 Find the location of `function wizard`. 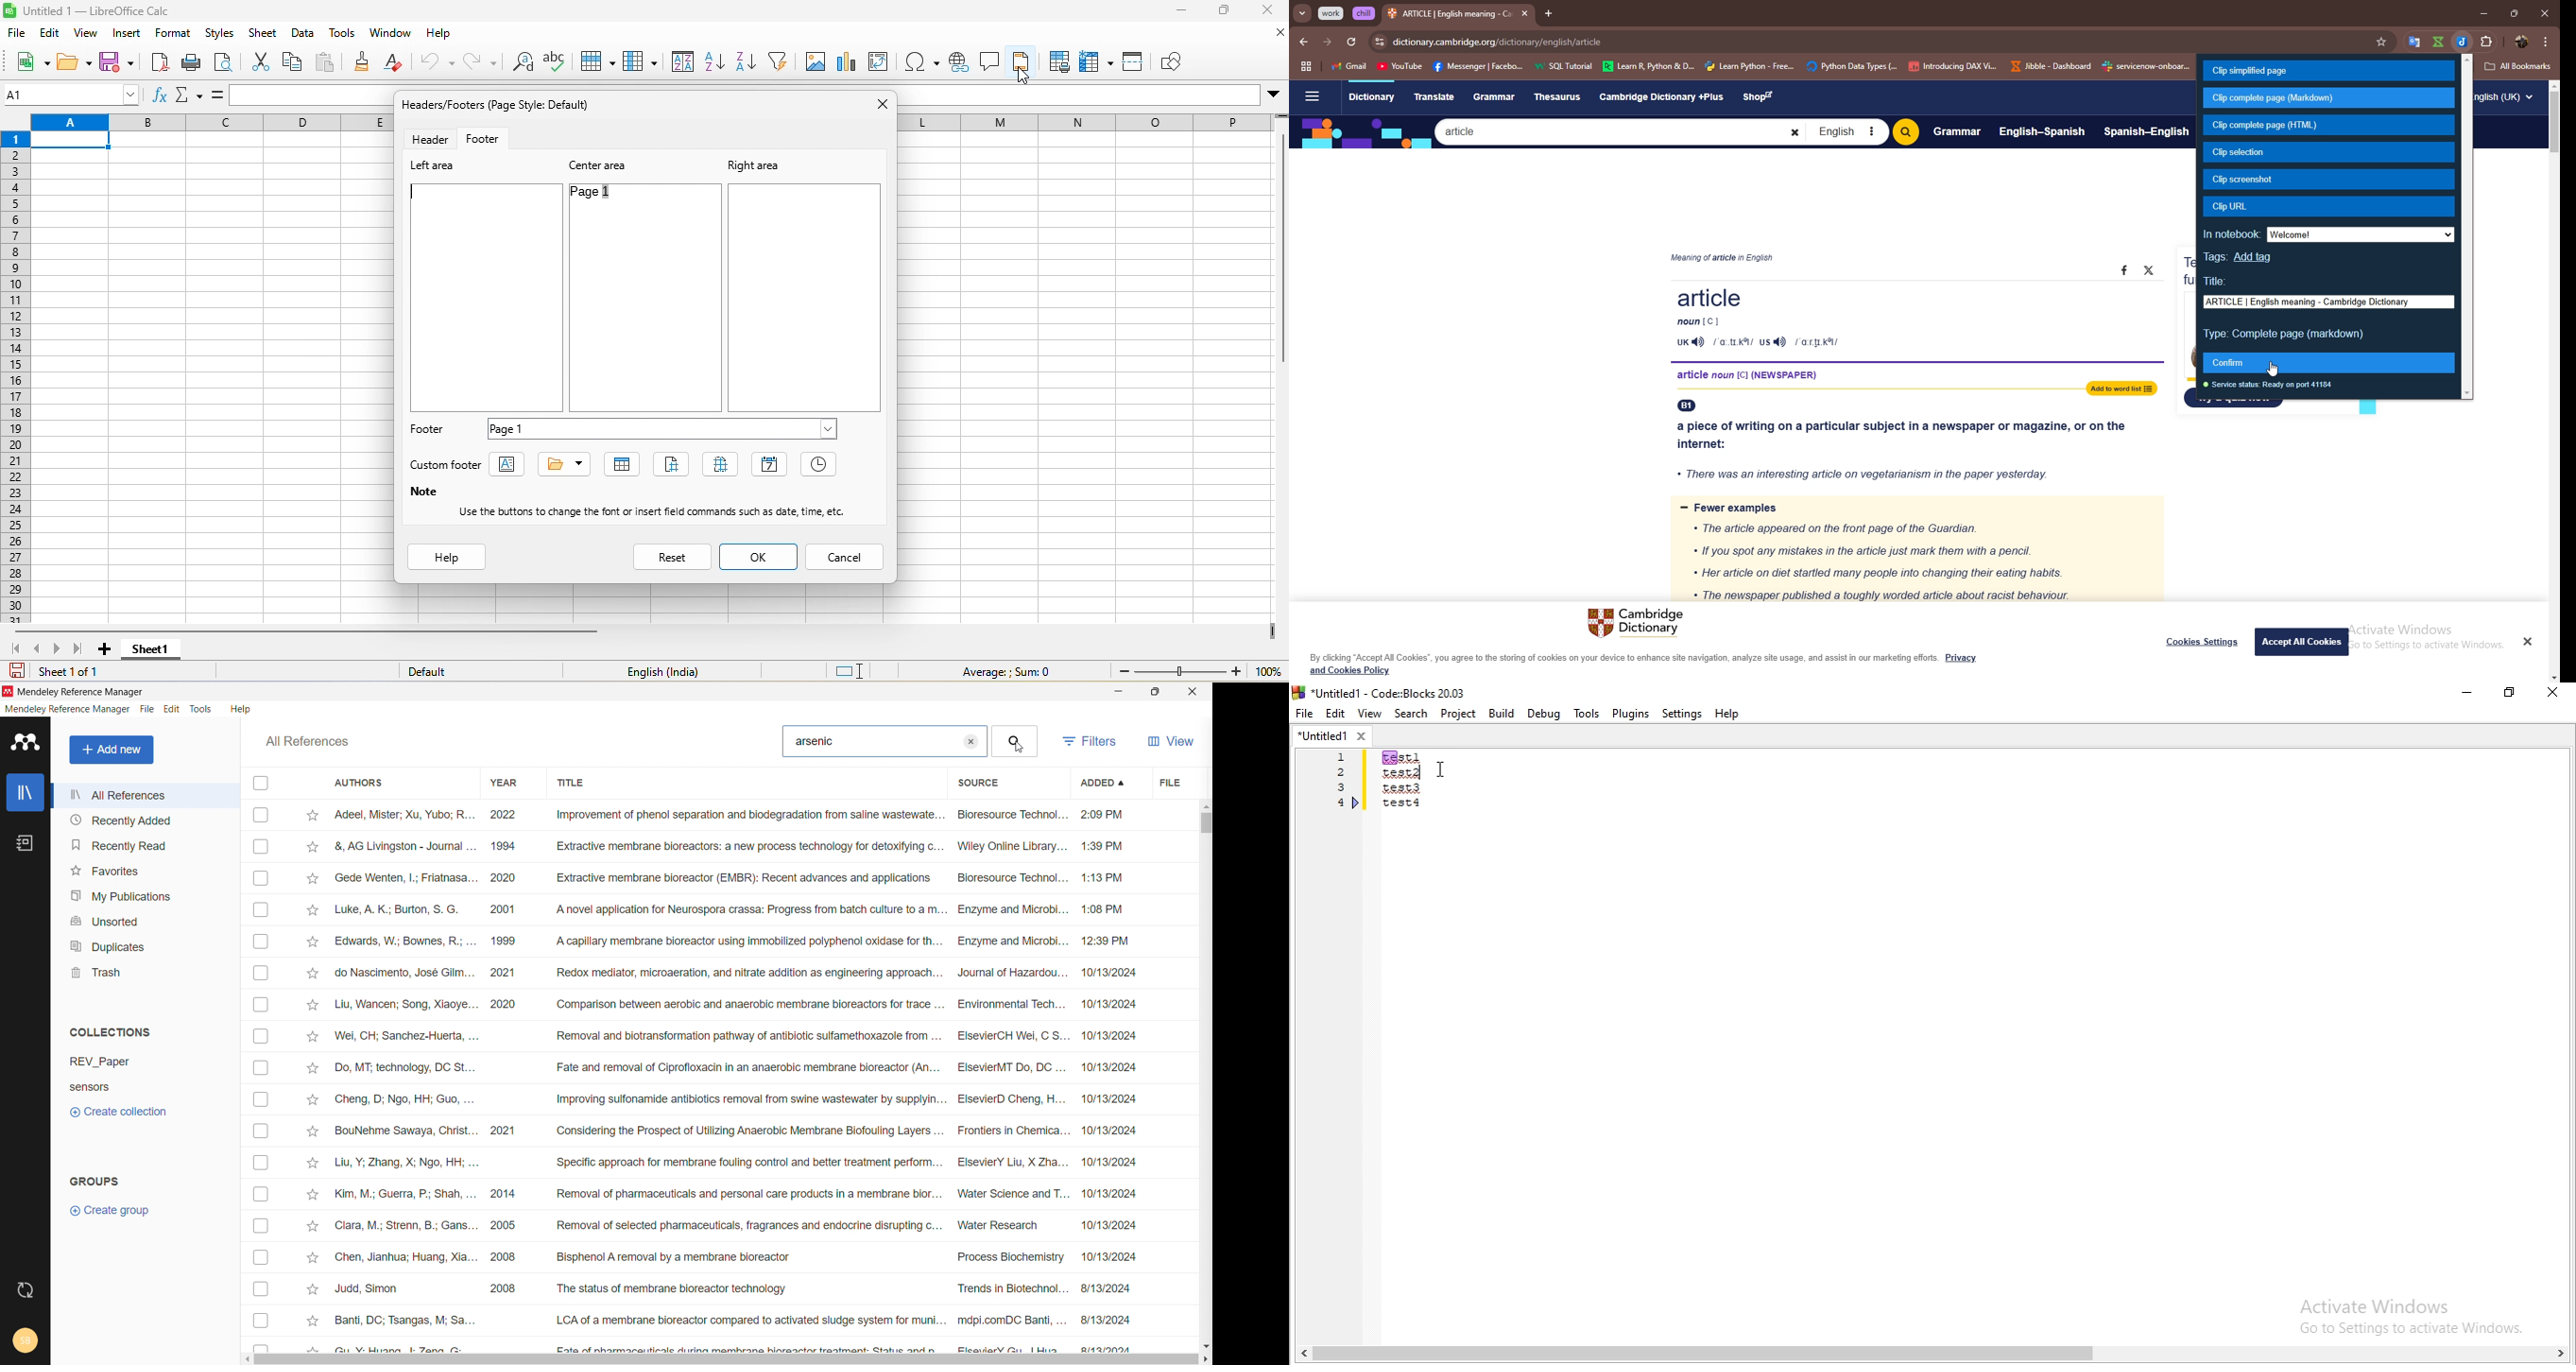

function wizard is located at coordinates (161, 97).